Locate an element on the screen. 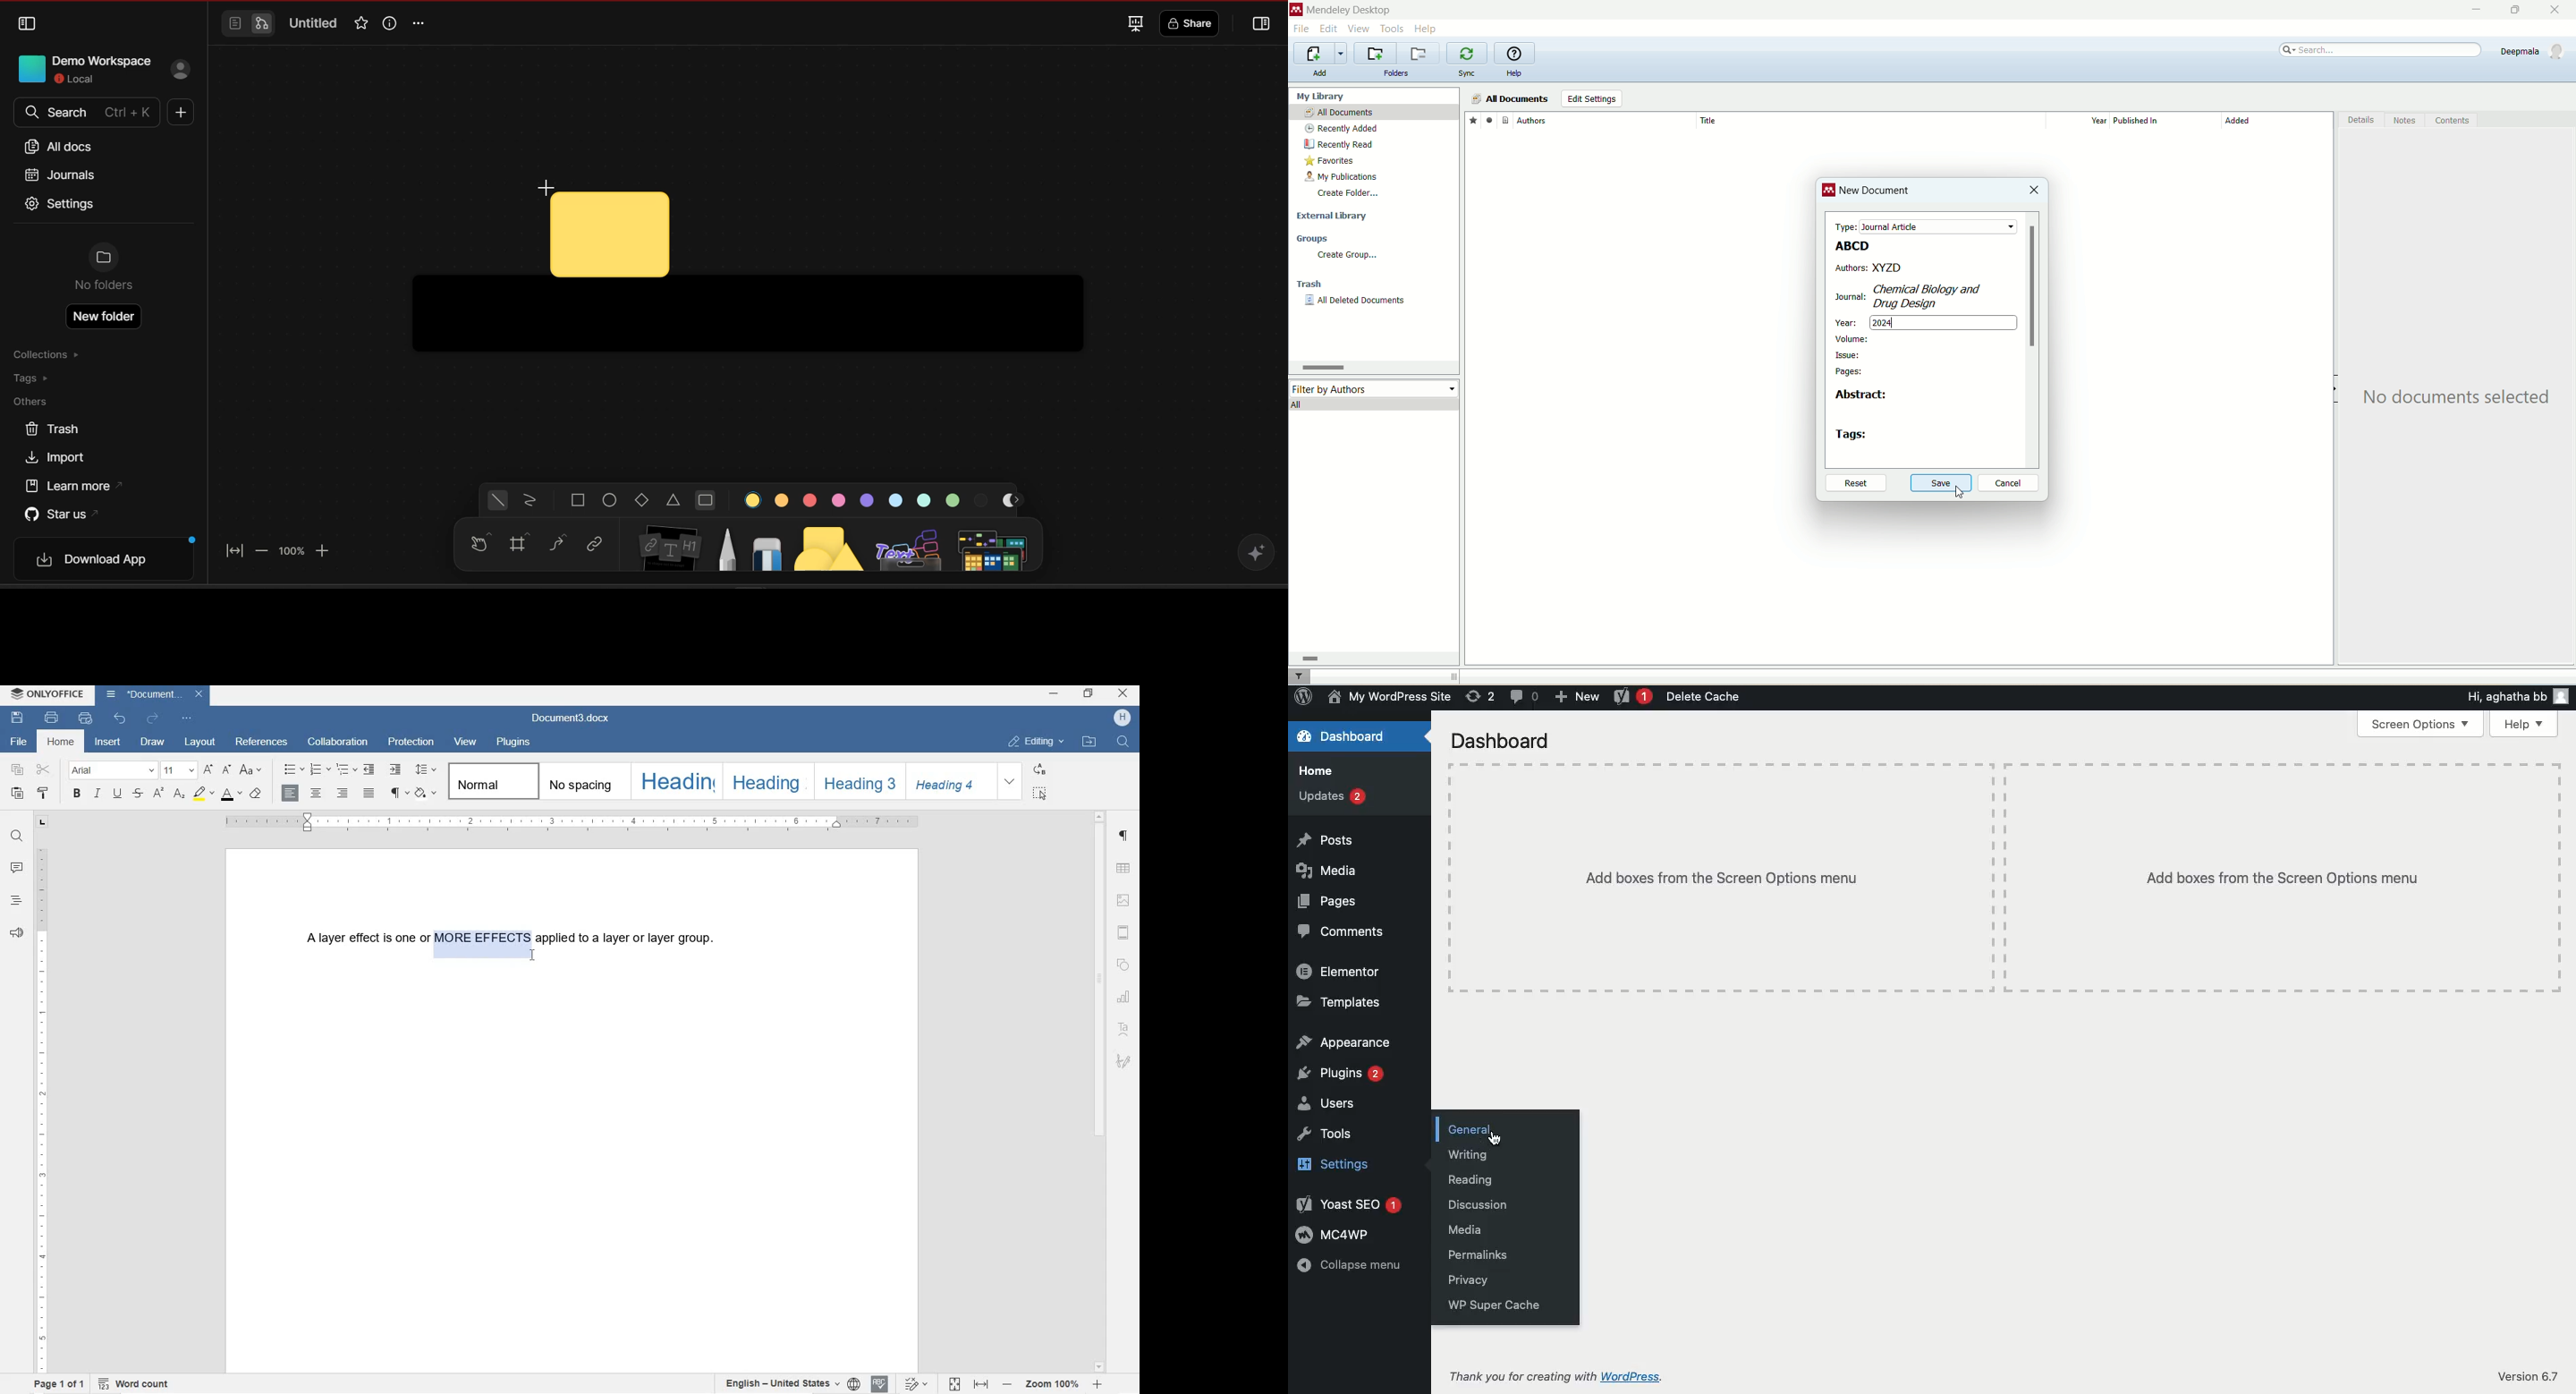 The height and width of the screenshot is (1400, 2576). NO SPACING is located at coordinates (581, 781).